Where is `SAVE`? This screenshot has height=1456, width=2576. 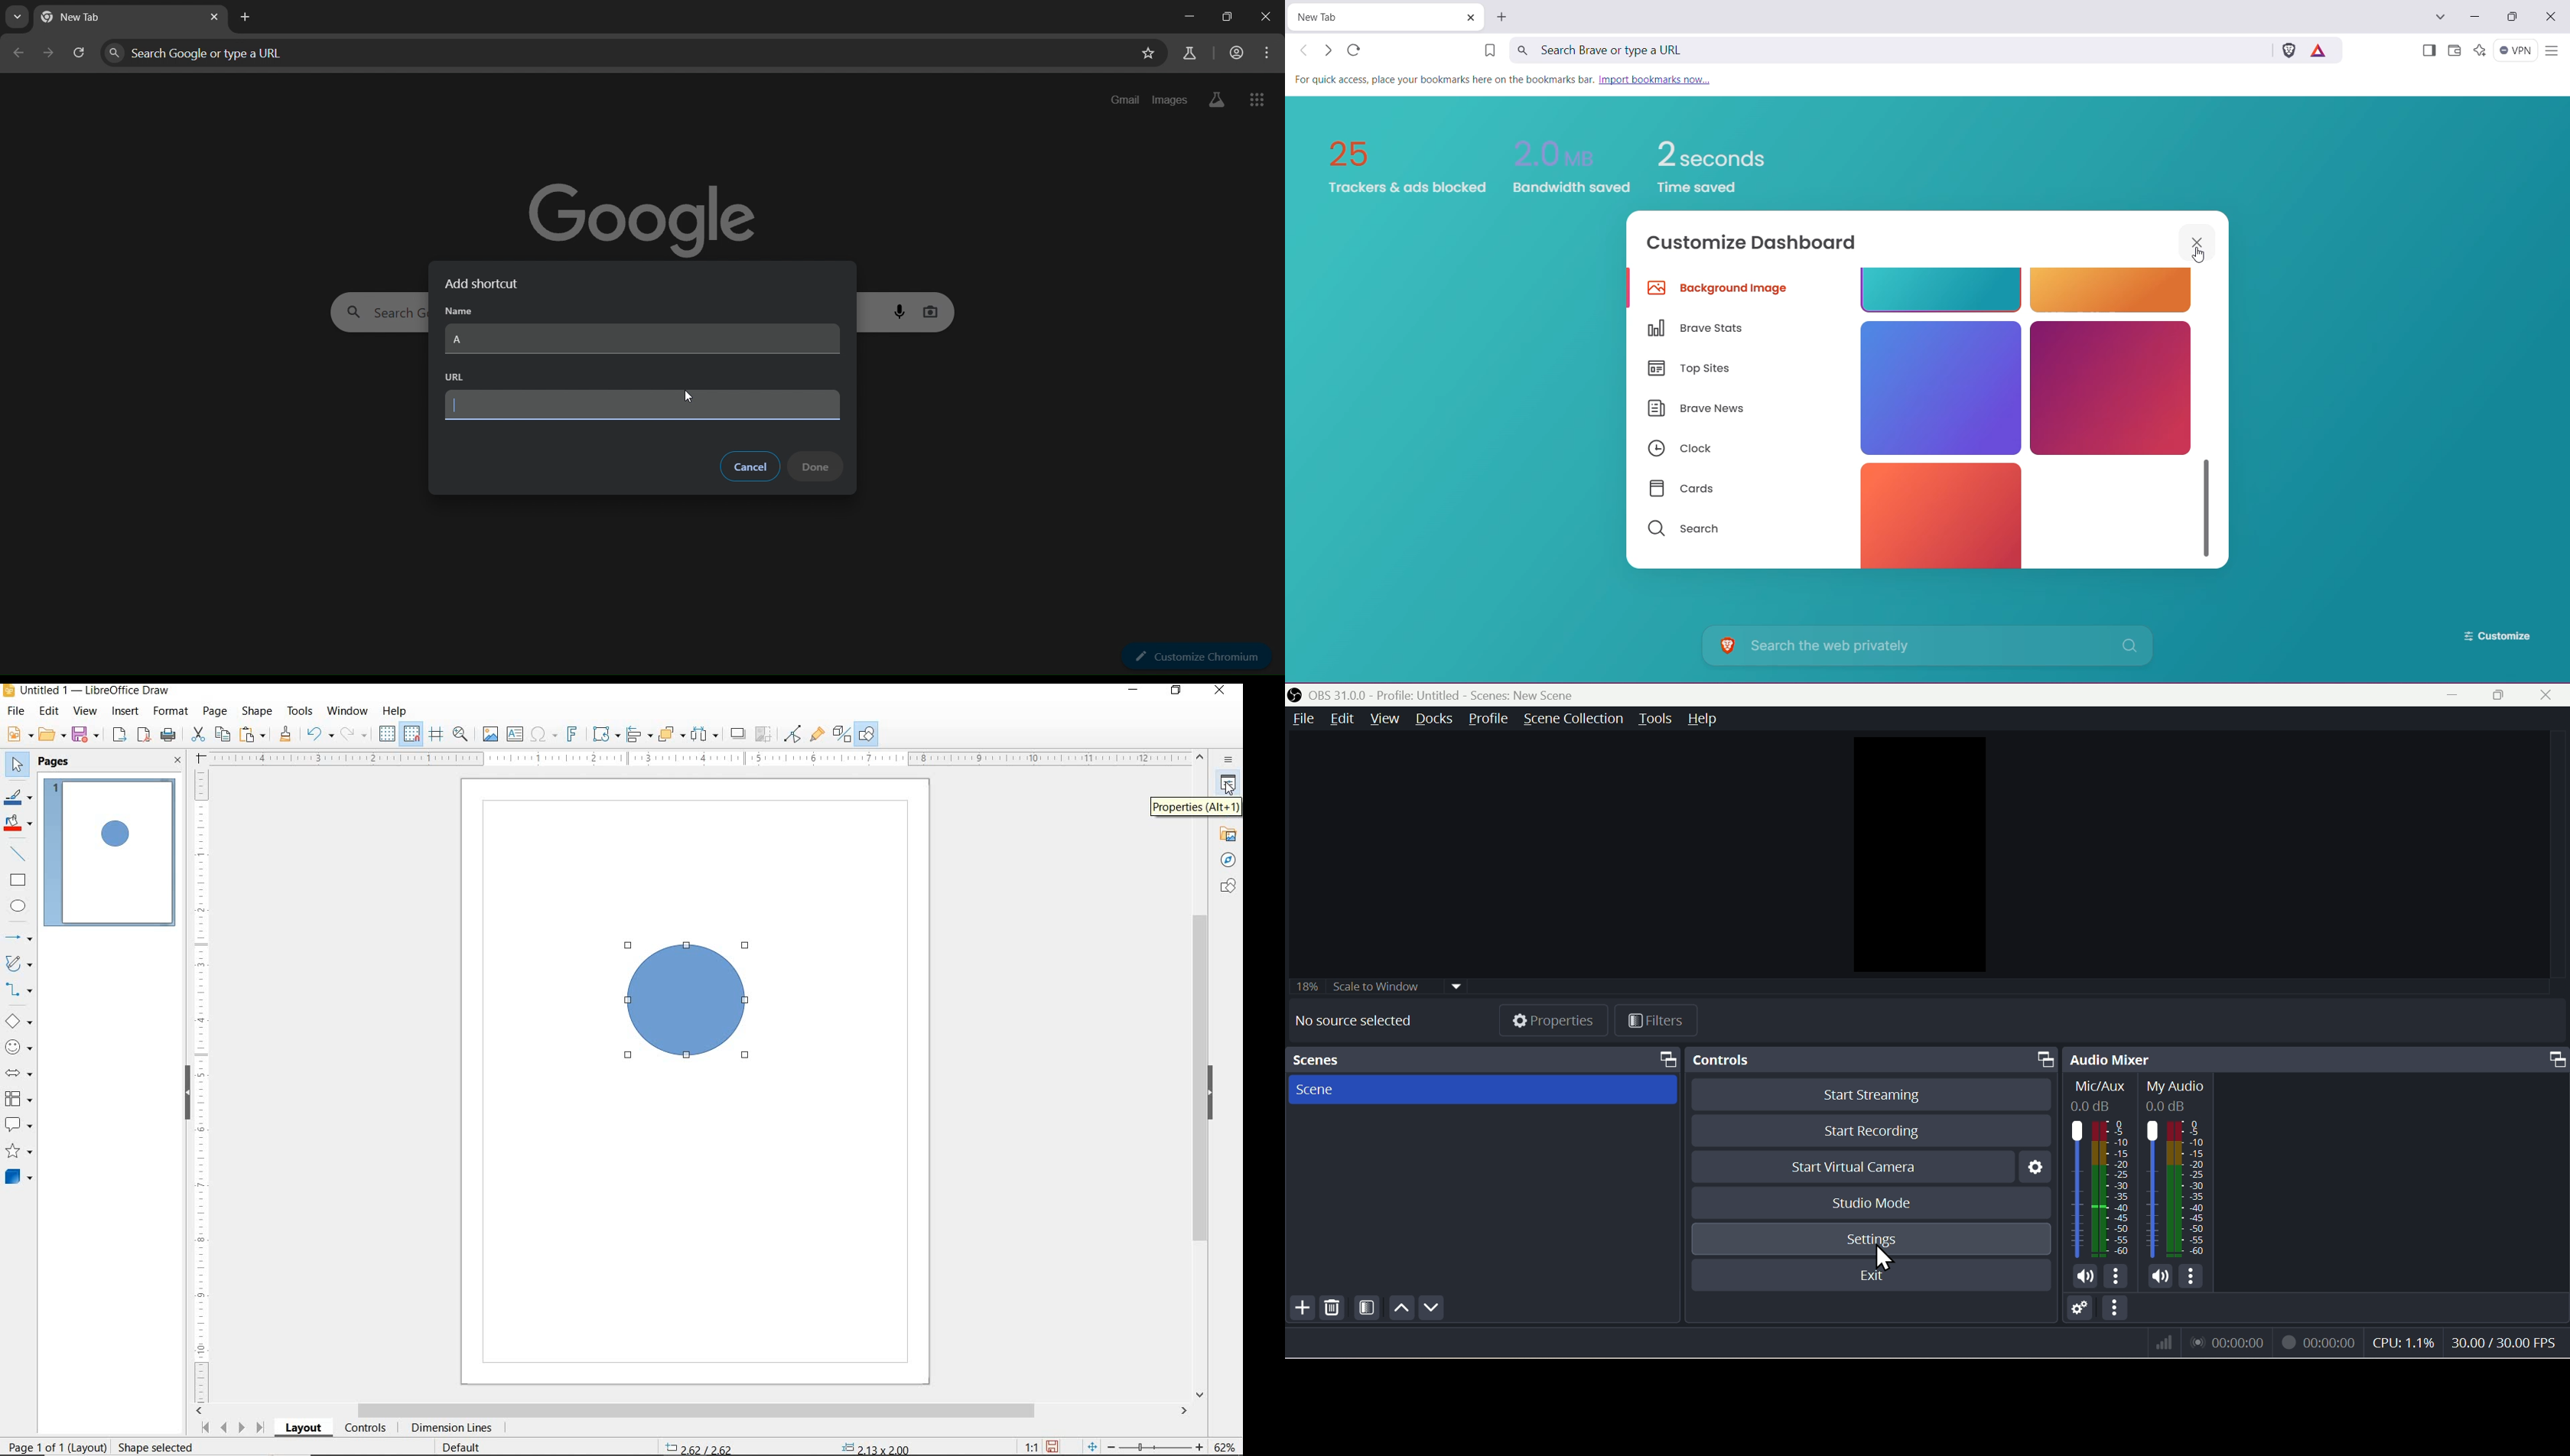 SAVE is located at coordinates (87, 735).